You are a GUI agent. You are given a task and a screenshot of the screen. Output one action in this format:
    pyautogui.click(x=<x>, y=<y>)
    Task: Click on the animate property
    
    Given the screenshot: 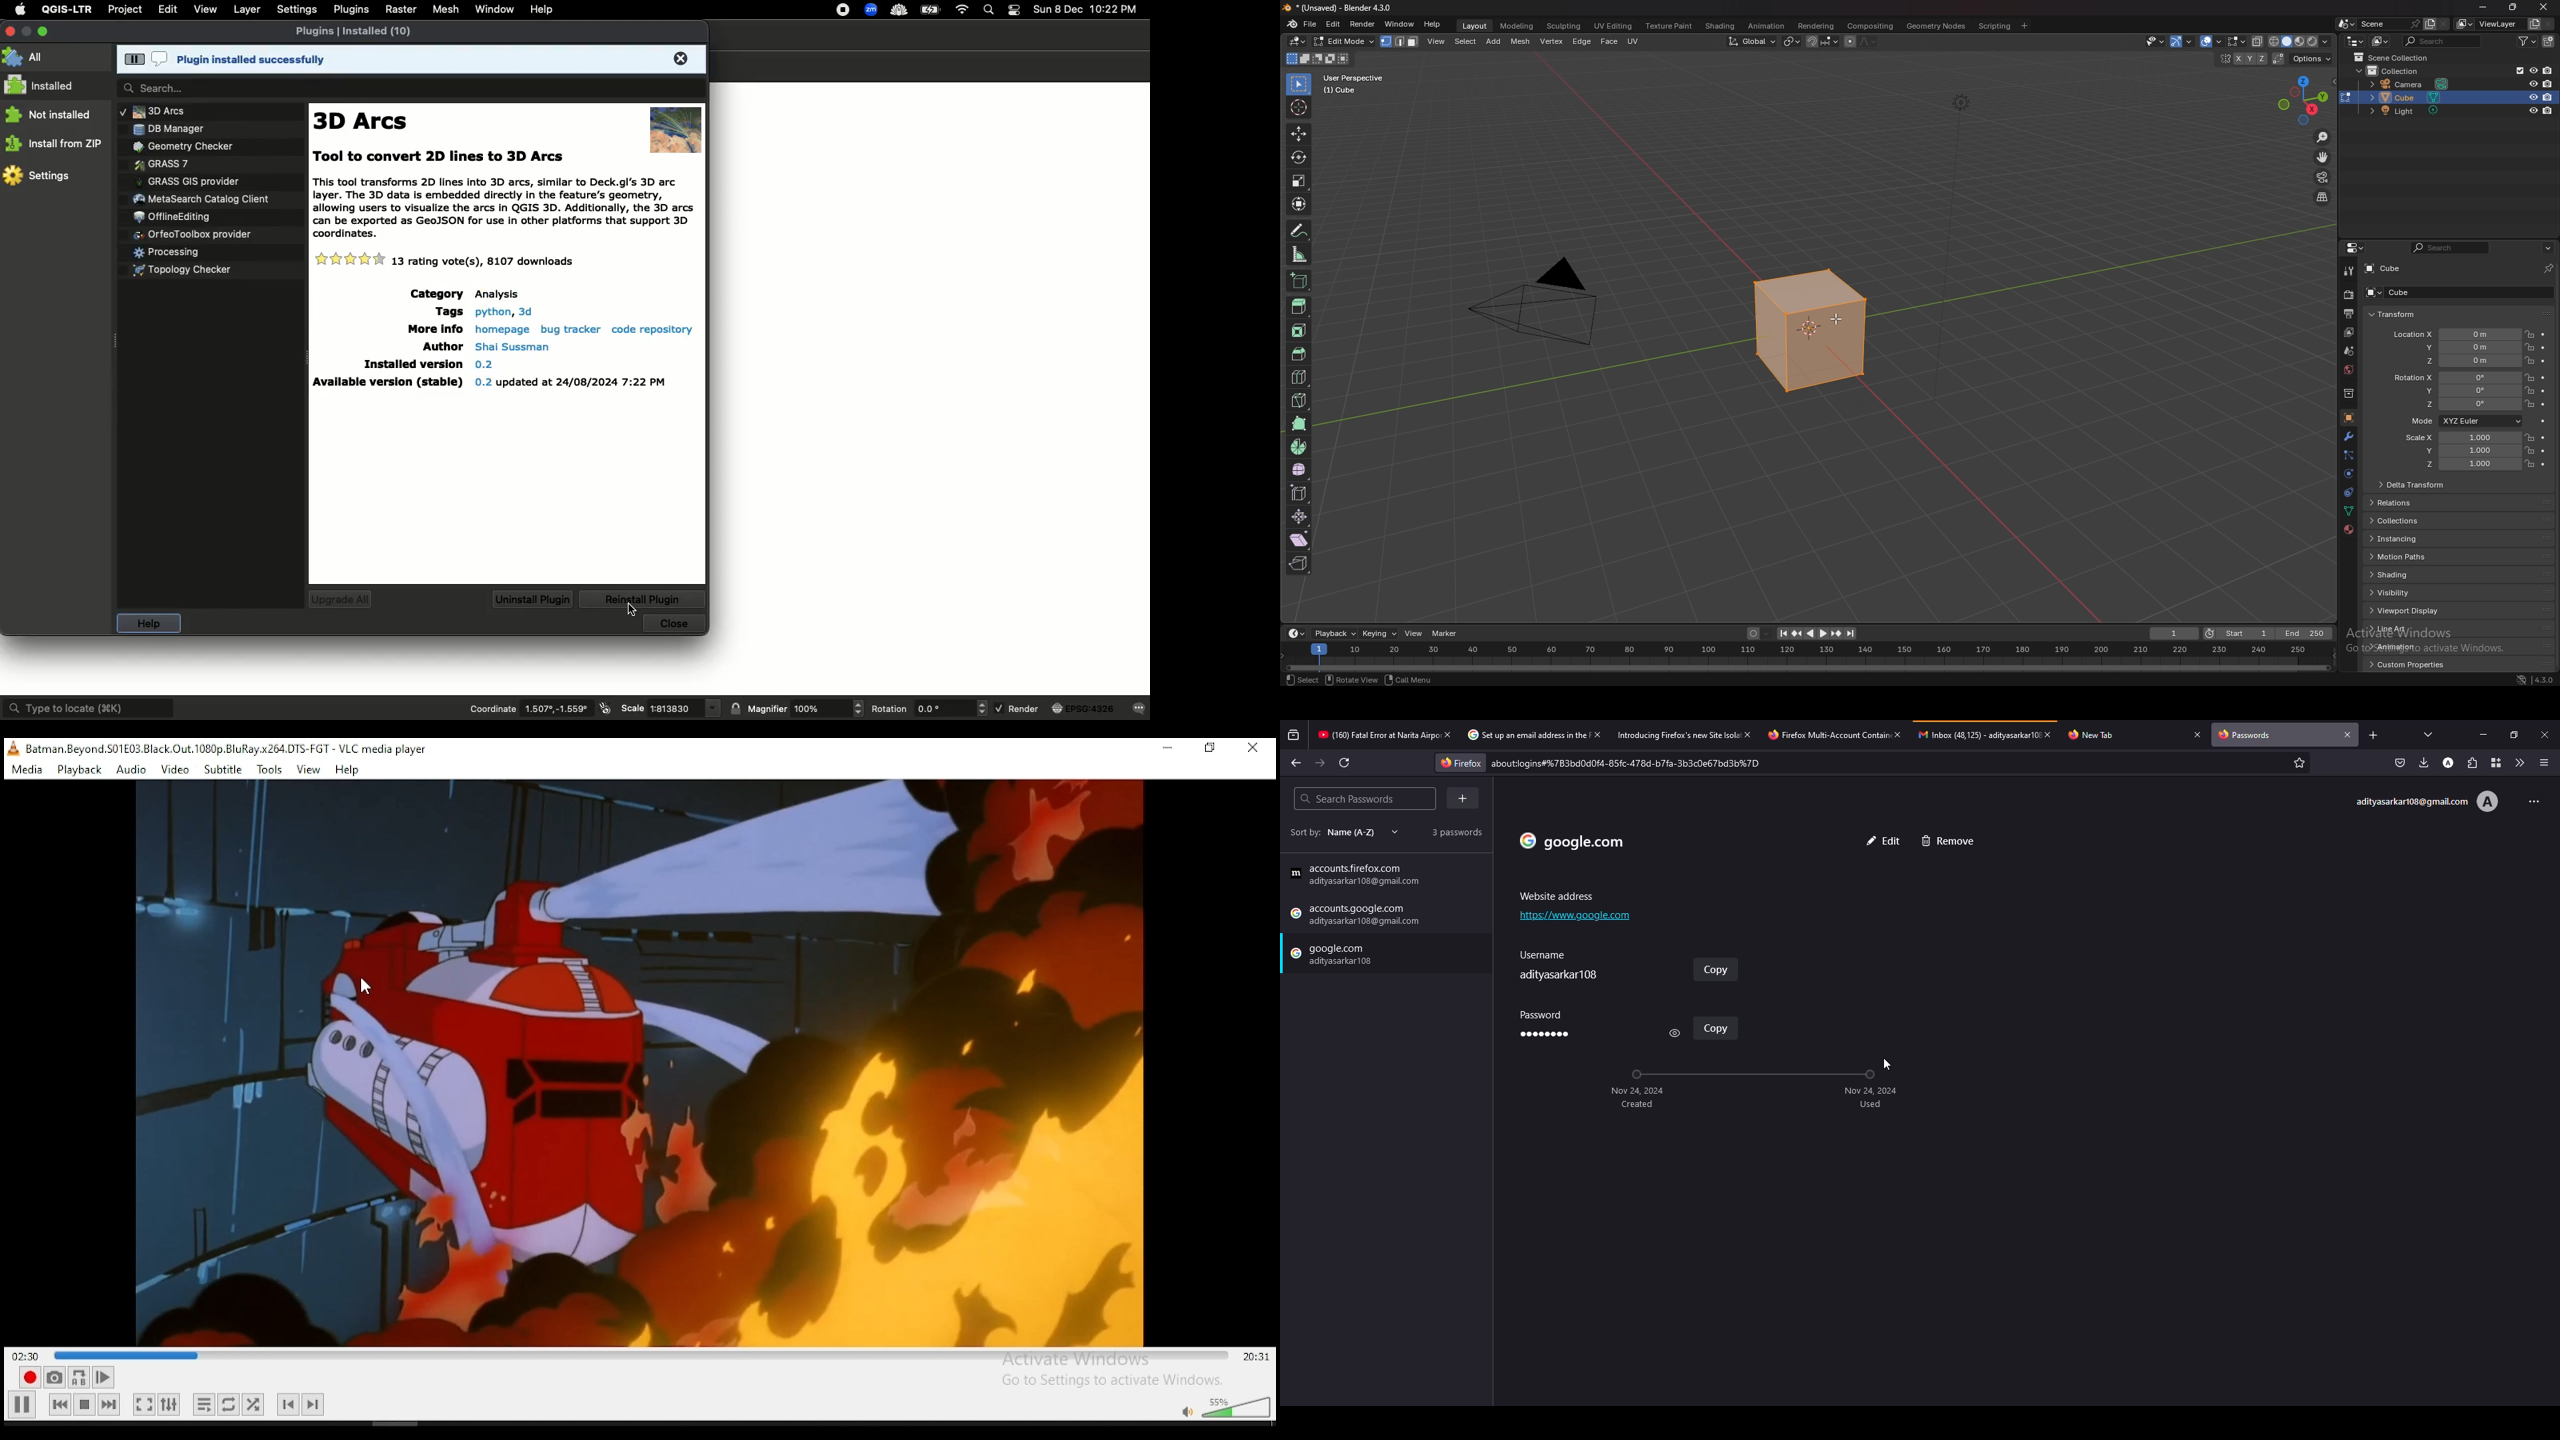 What is the action you would take?
    pyautogui.click(x=2543, y=348)
    